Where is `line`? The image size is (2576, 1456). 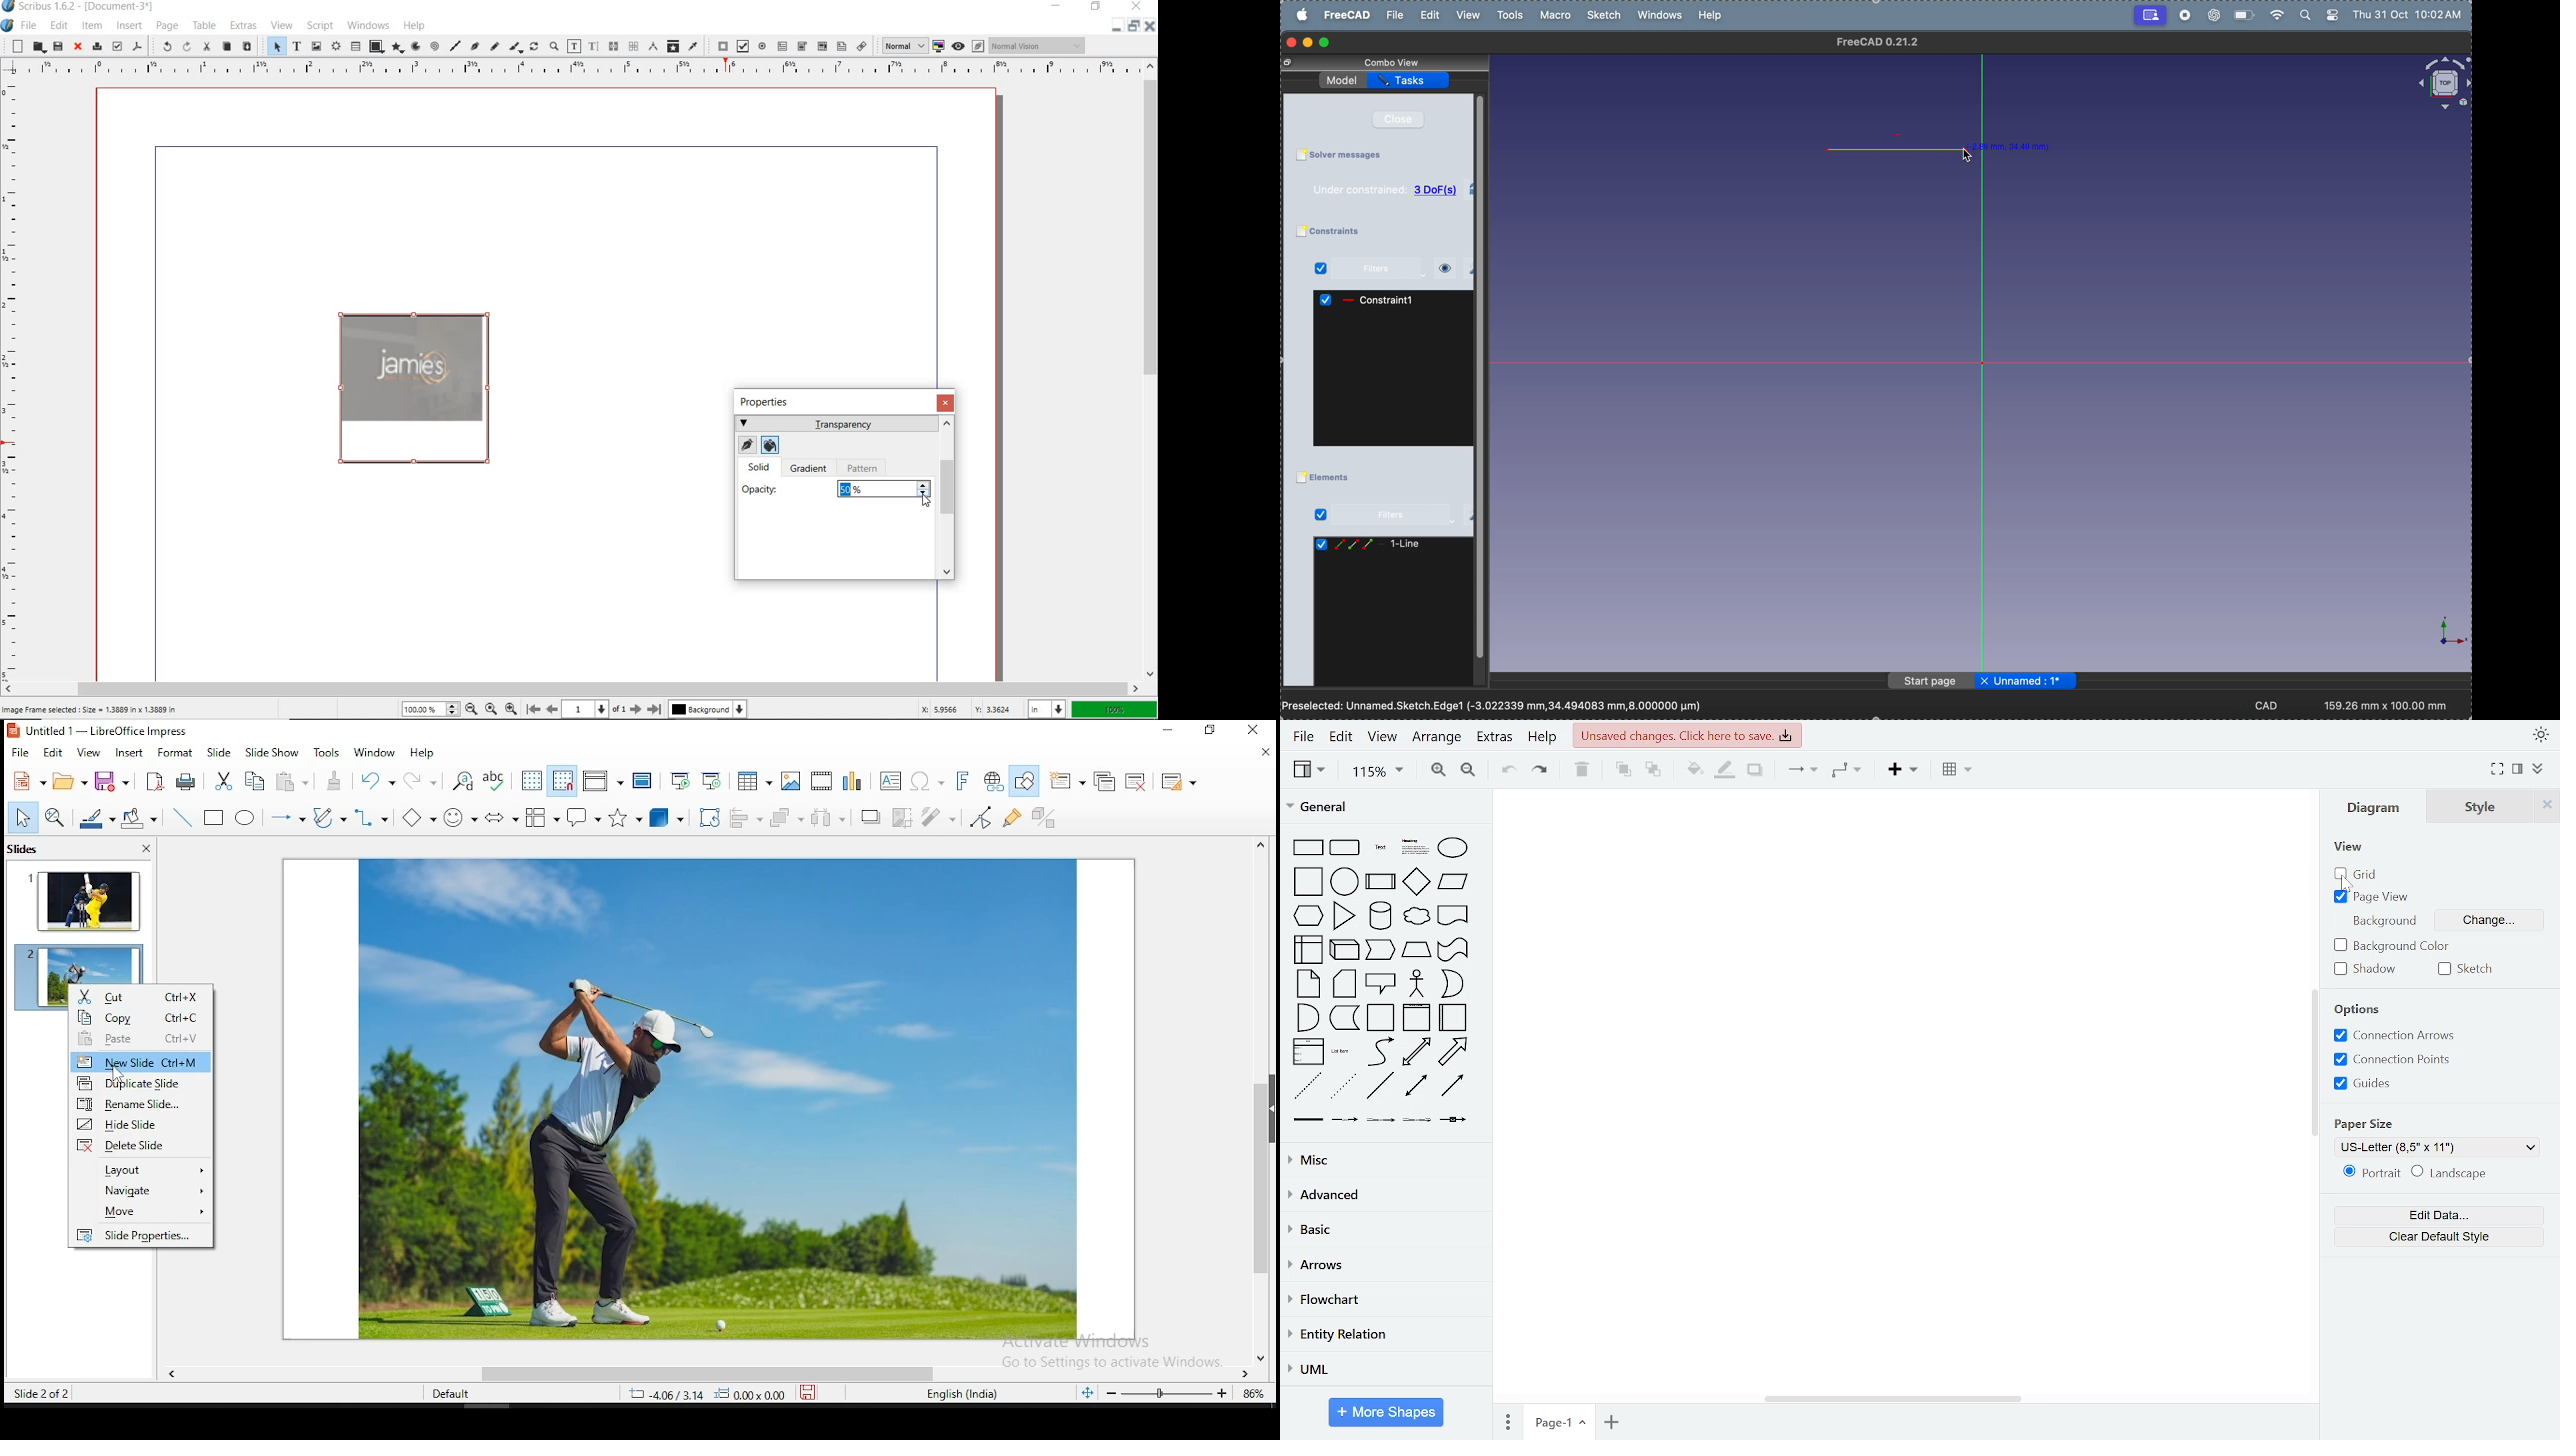 line is located at coordinates (455, 46).